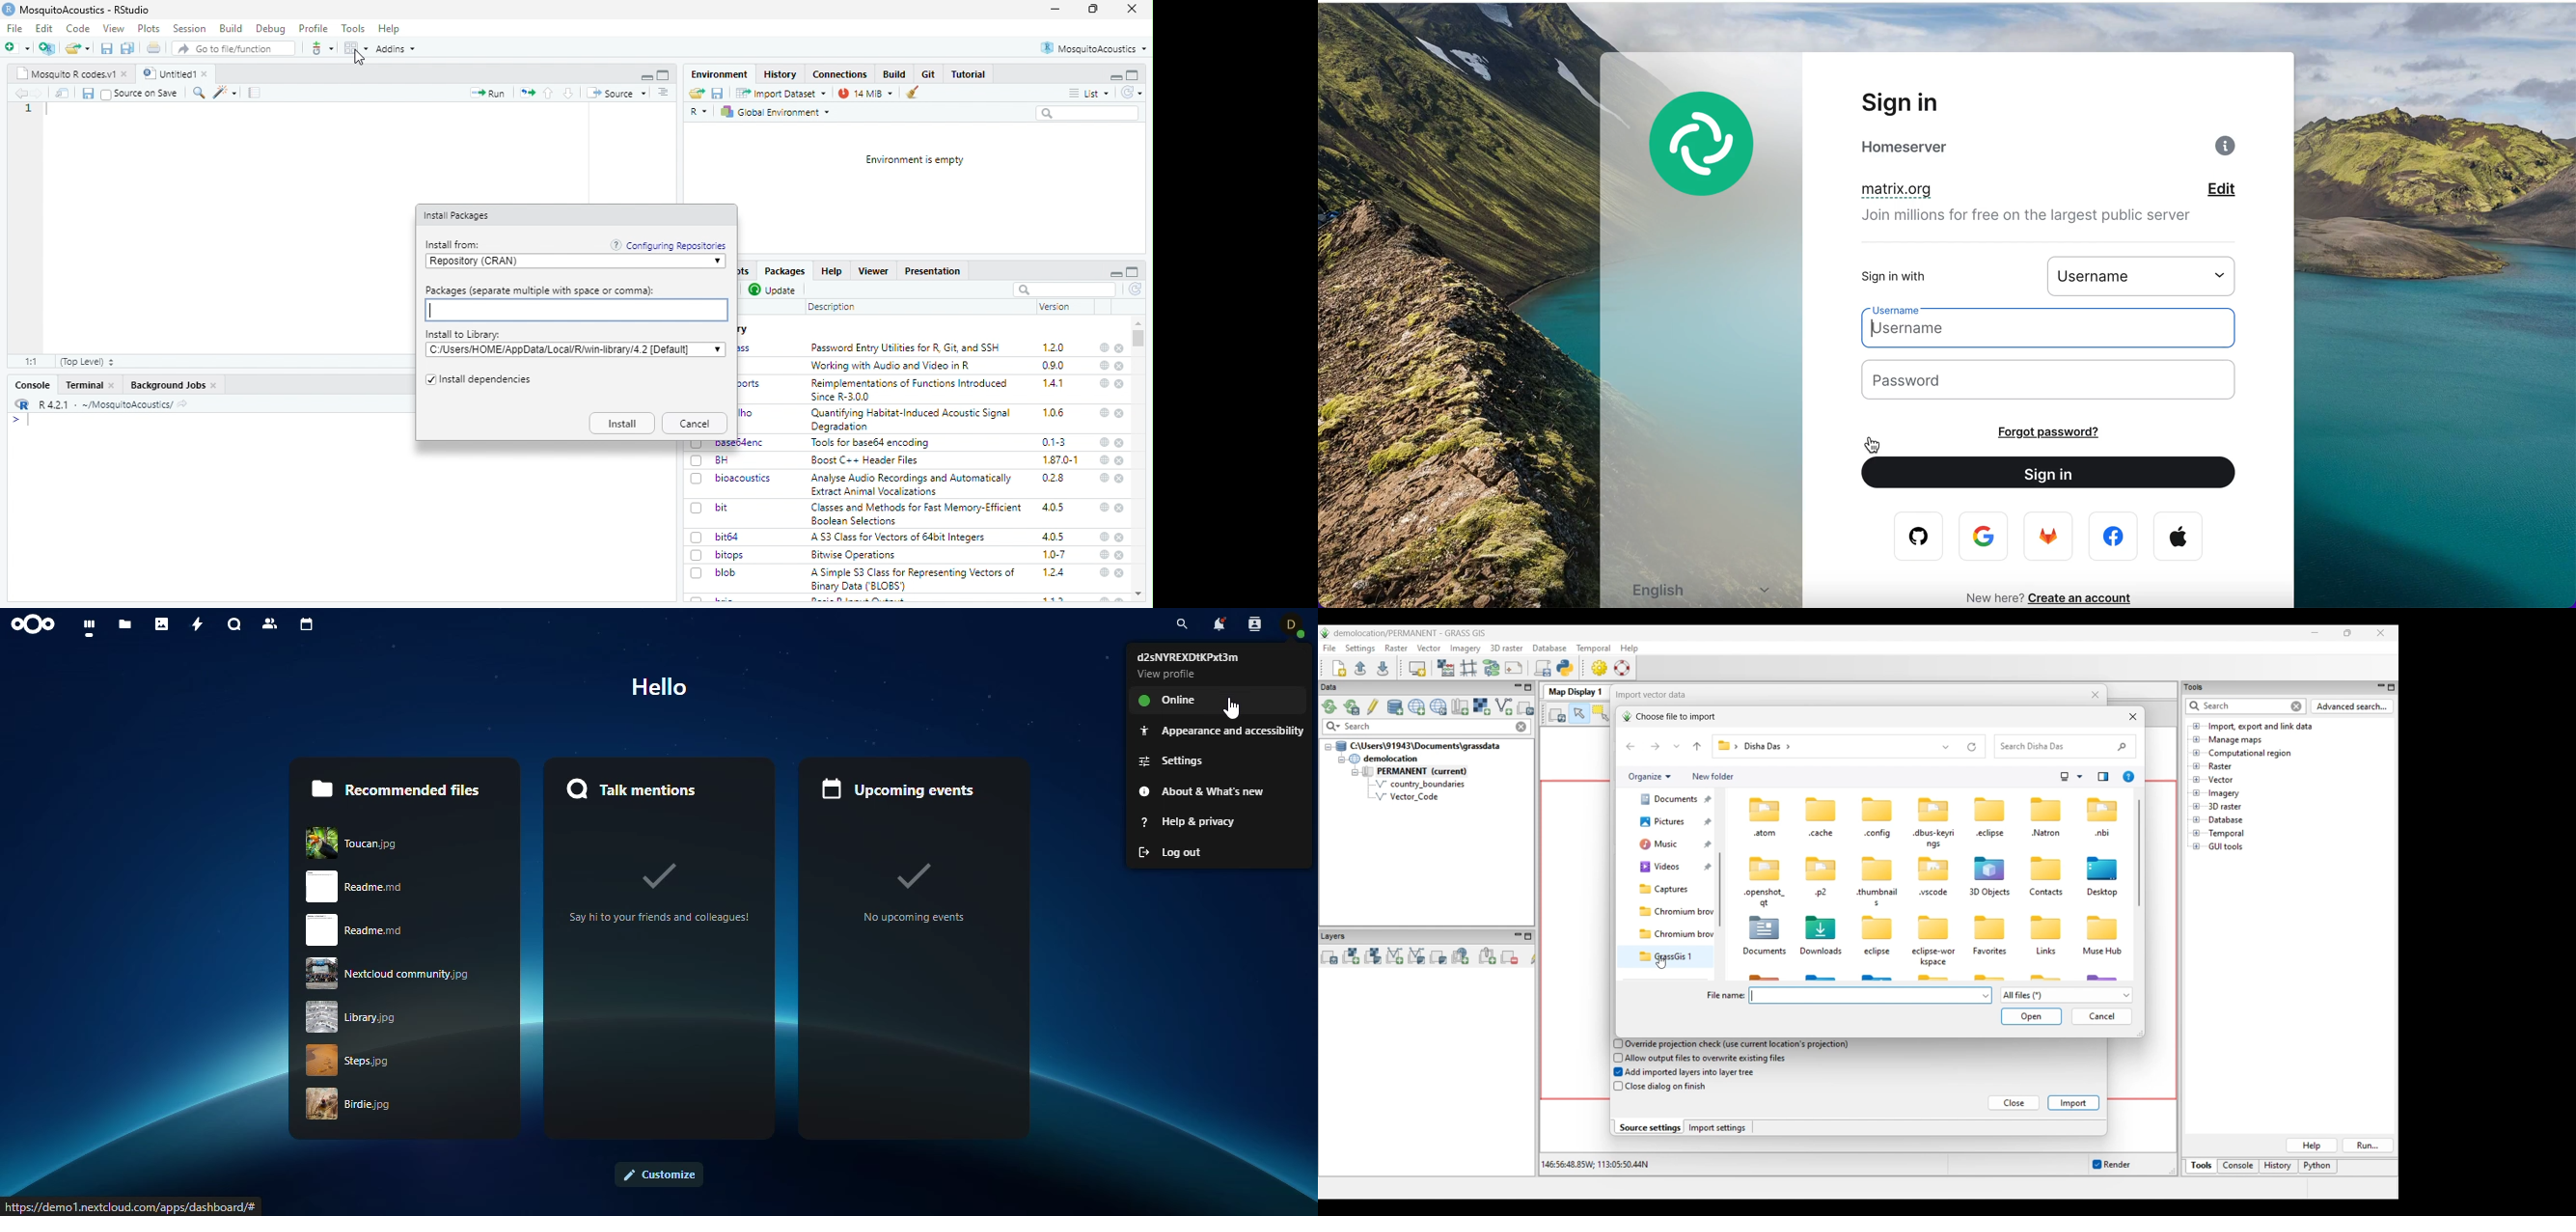  I want to click on checkbox, so click(697, 461).